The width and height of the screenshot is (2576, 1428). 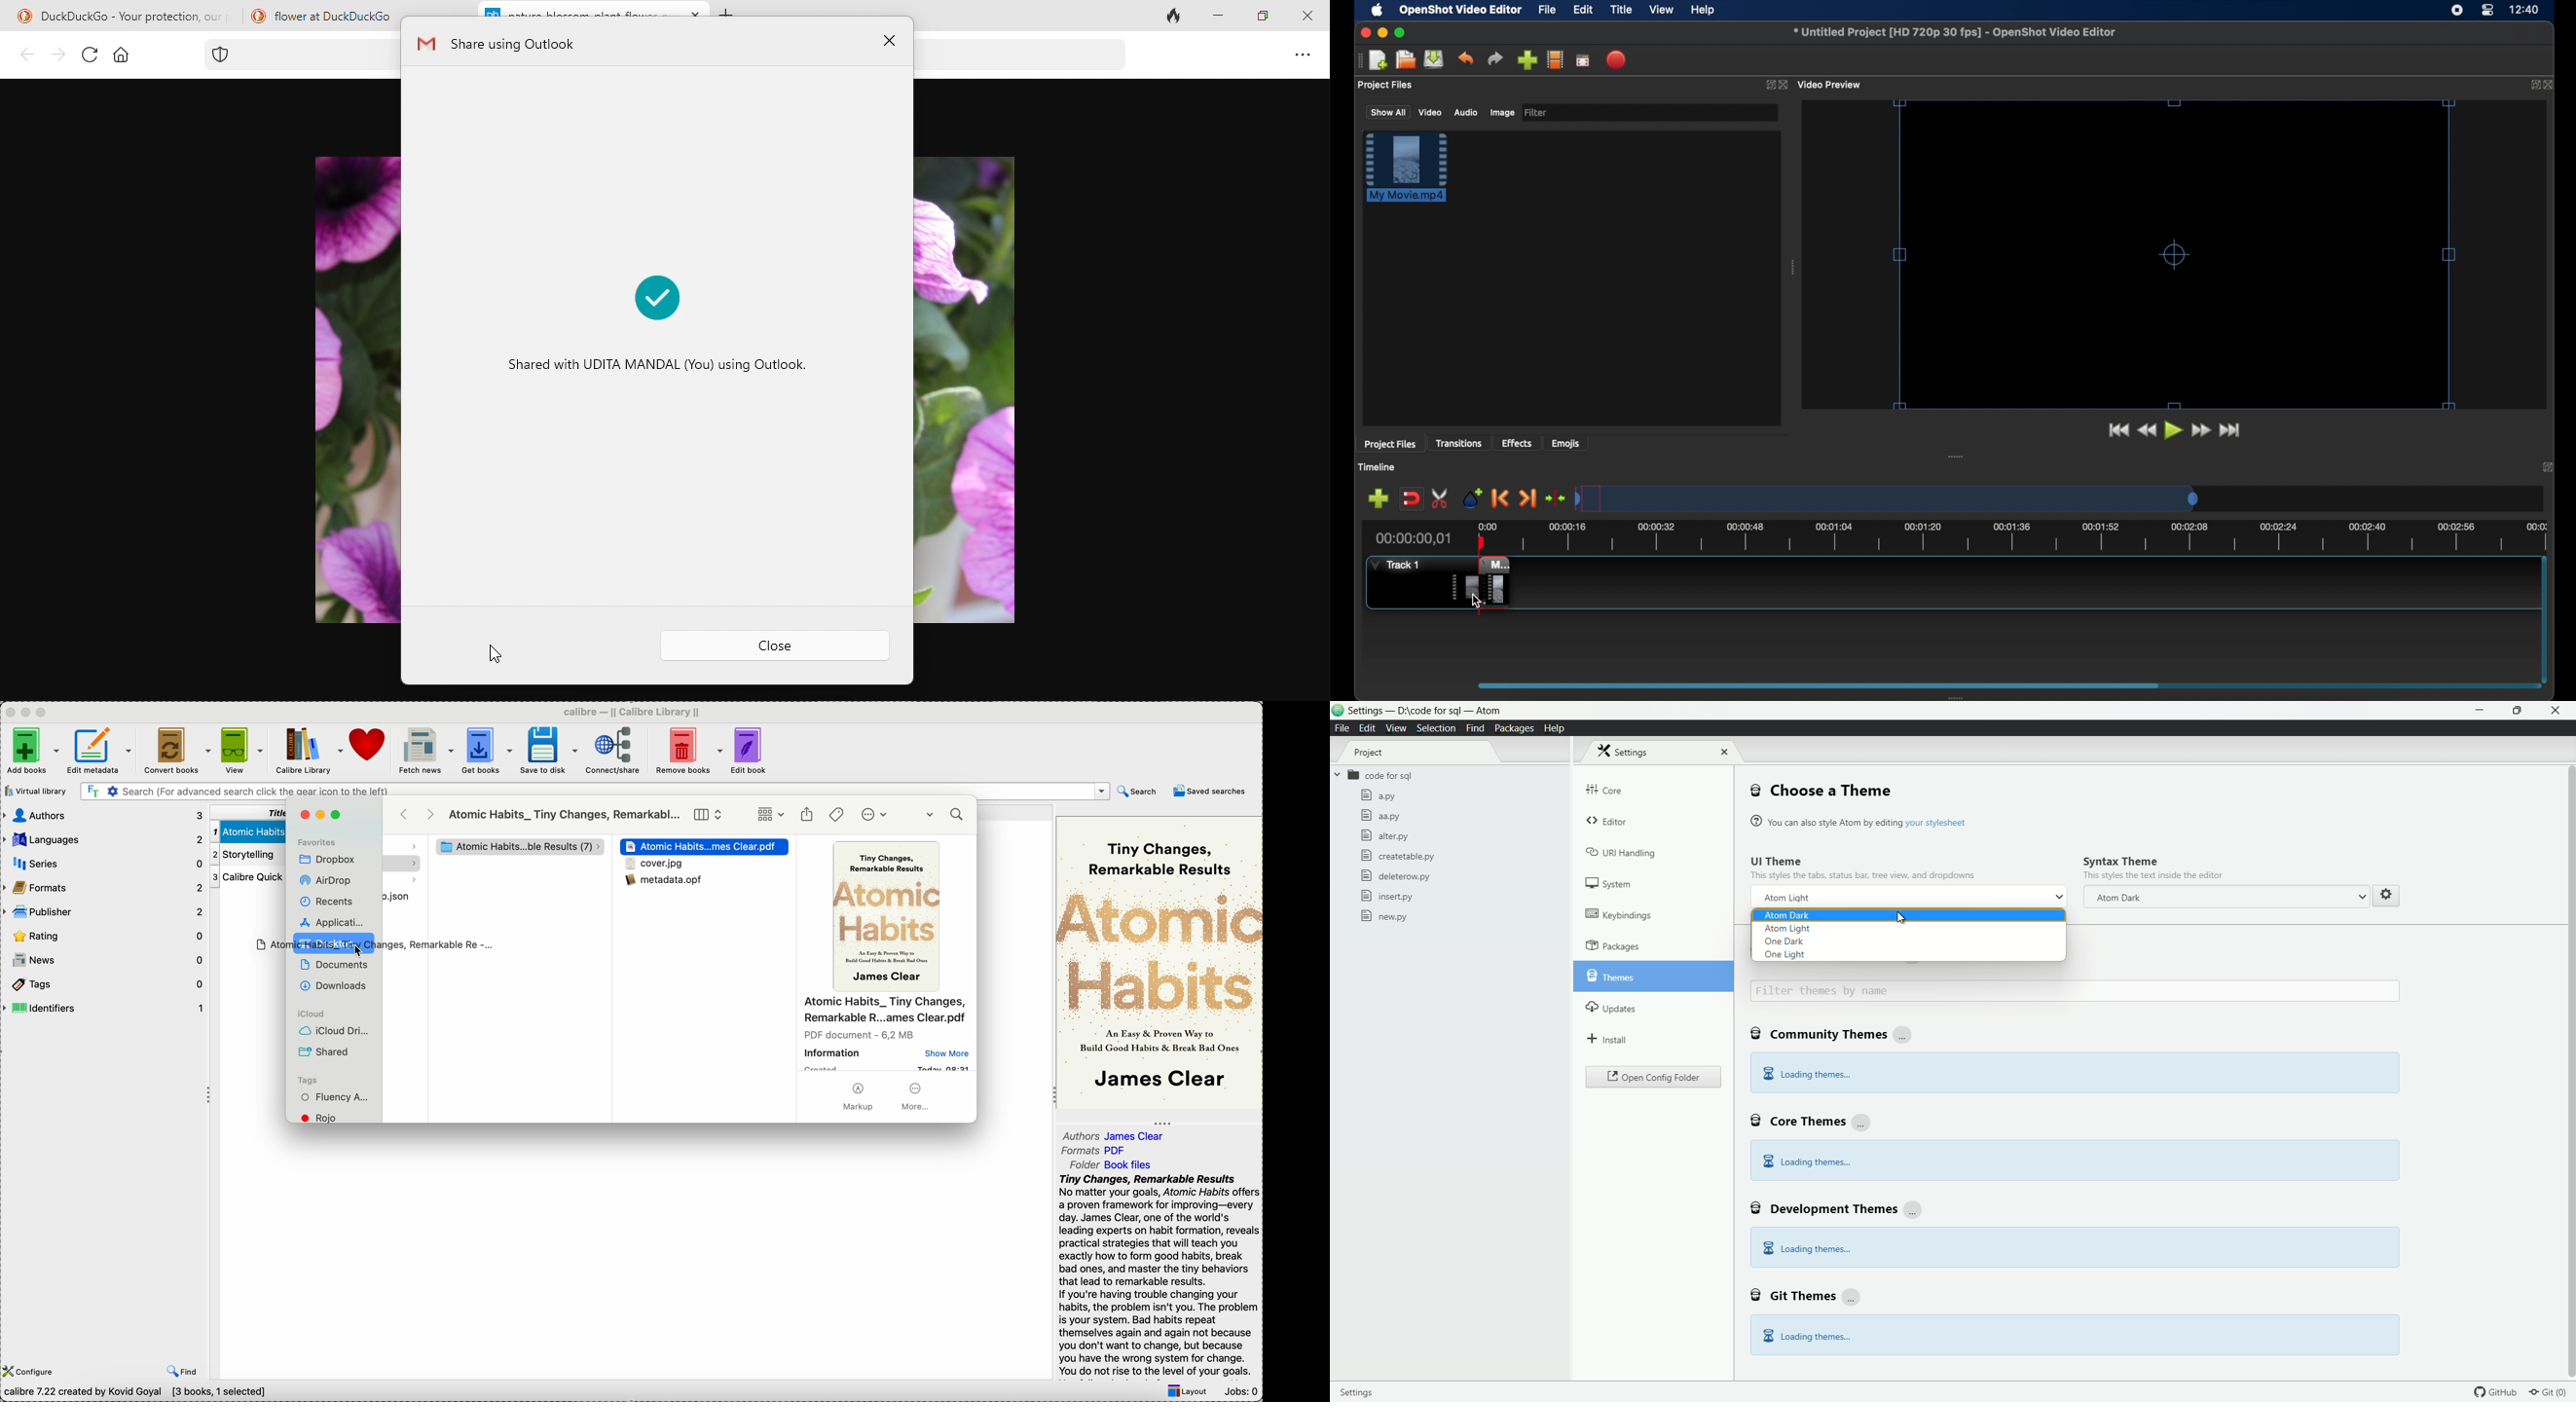 I want to click on layout, so click(x=1187, y=1392).